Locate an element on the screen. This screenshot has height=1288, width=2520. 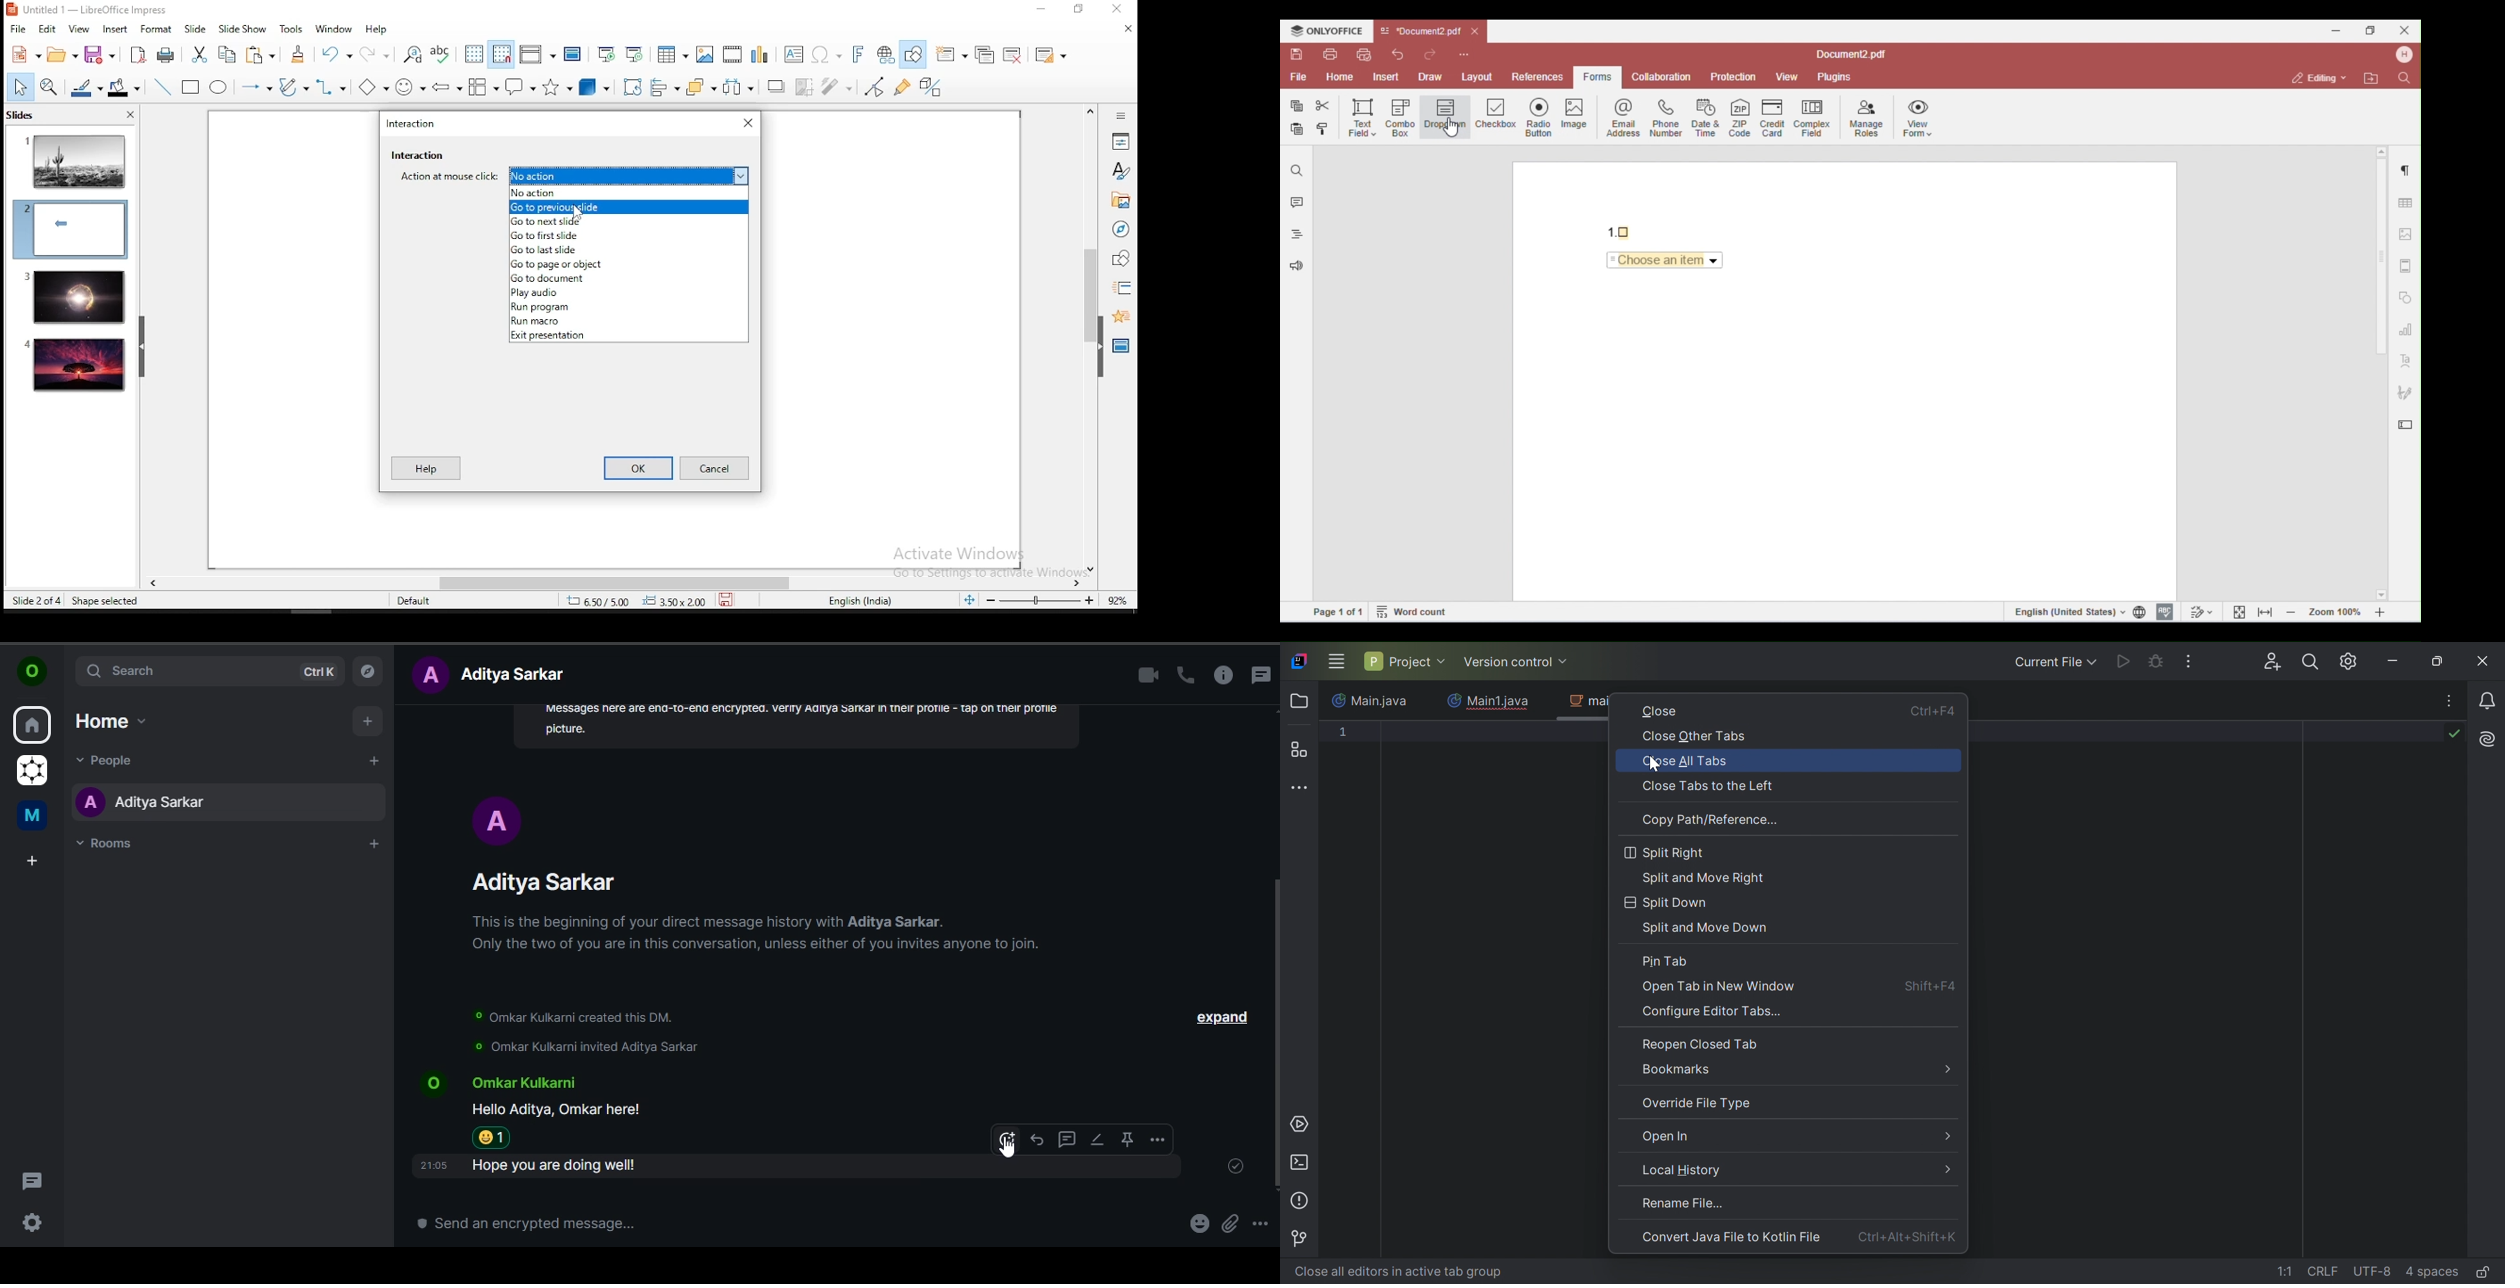
no action is located at coordinates (628, 193).